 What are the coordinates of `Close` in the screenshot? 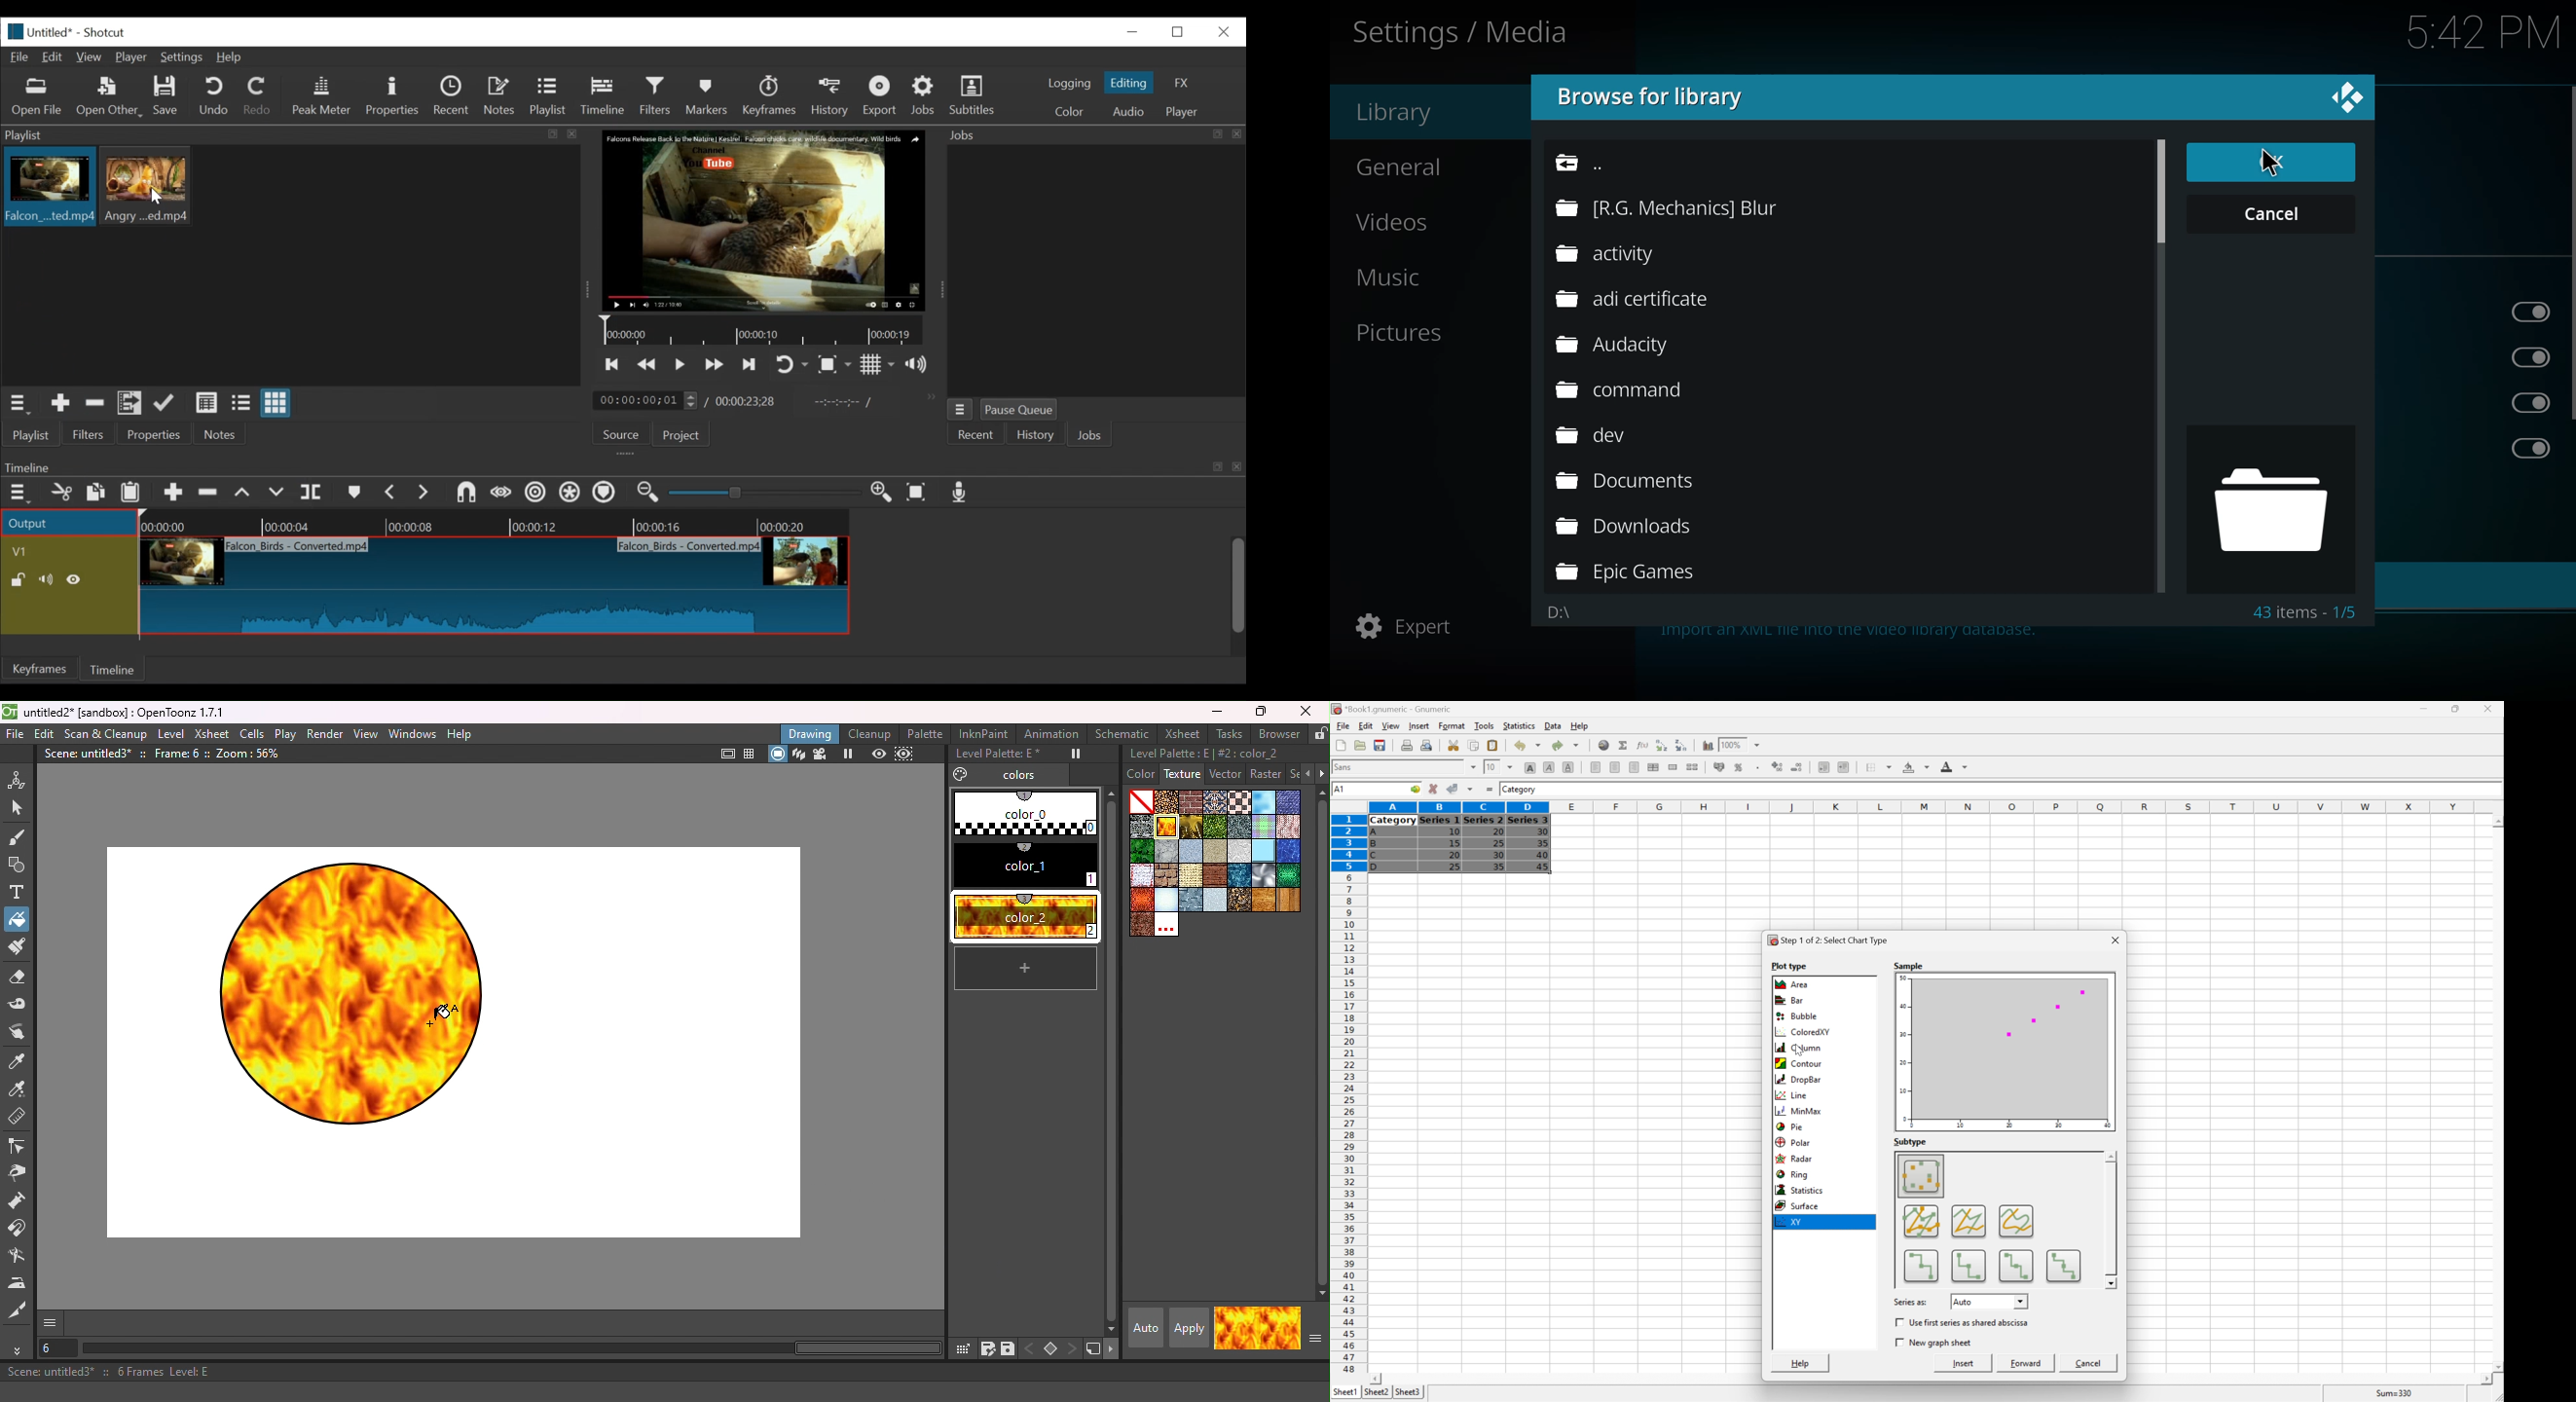 It's located at (2115, 940).